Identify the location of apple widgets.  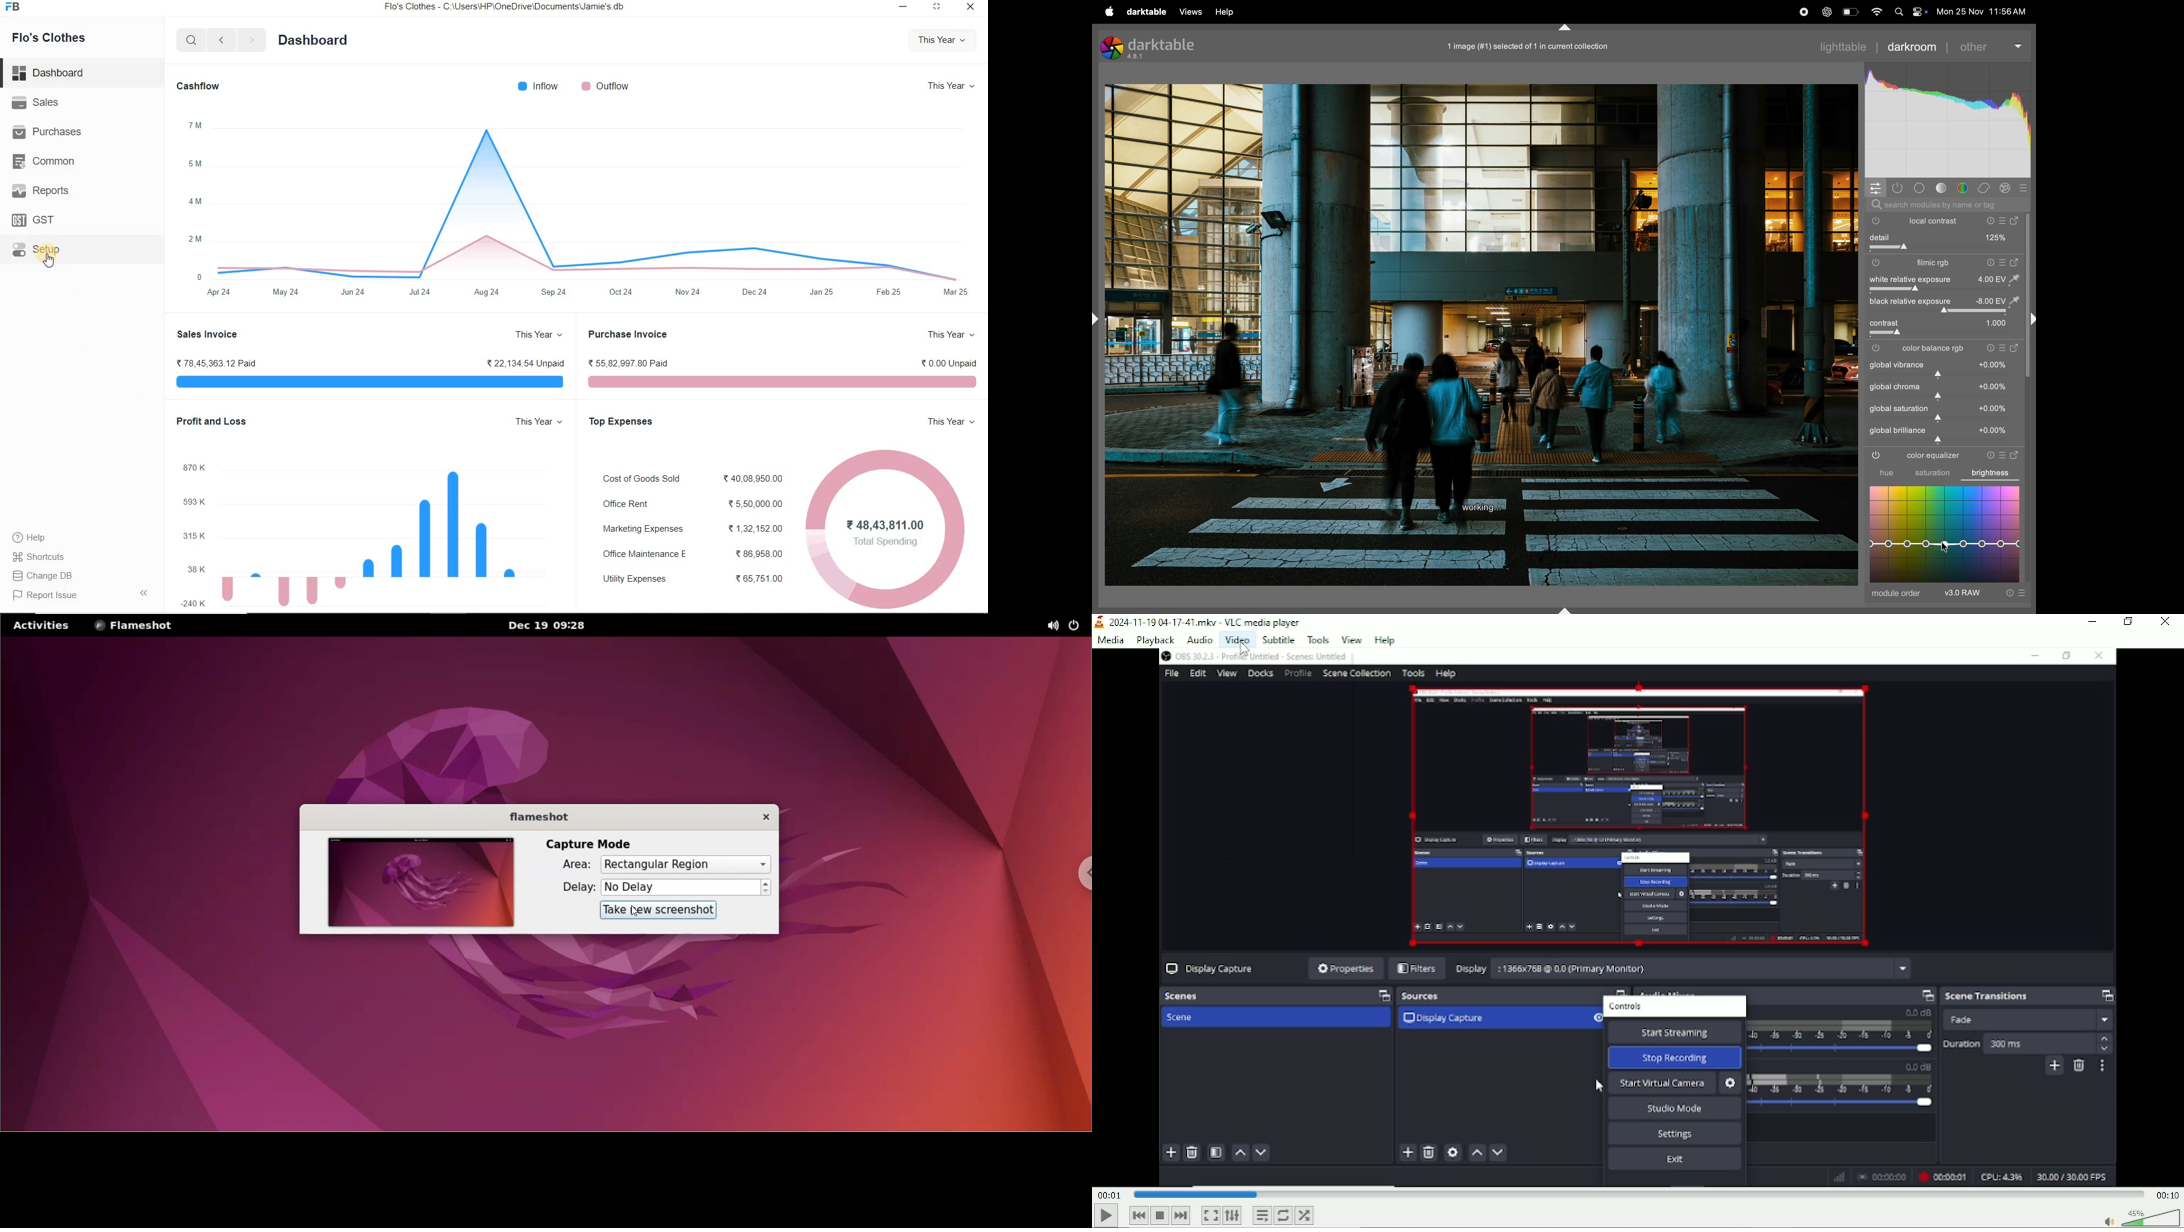
(1909, 12).